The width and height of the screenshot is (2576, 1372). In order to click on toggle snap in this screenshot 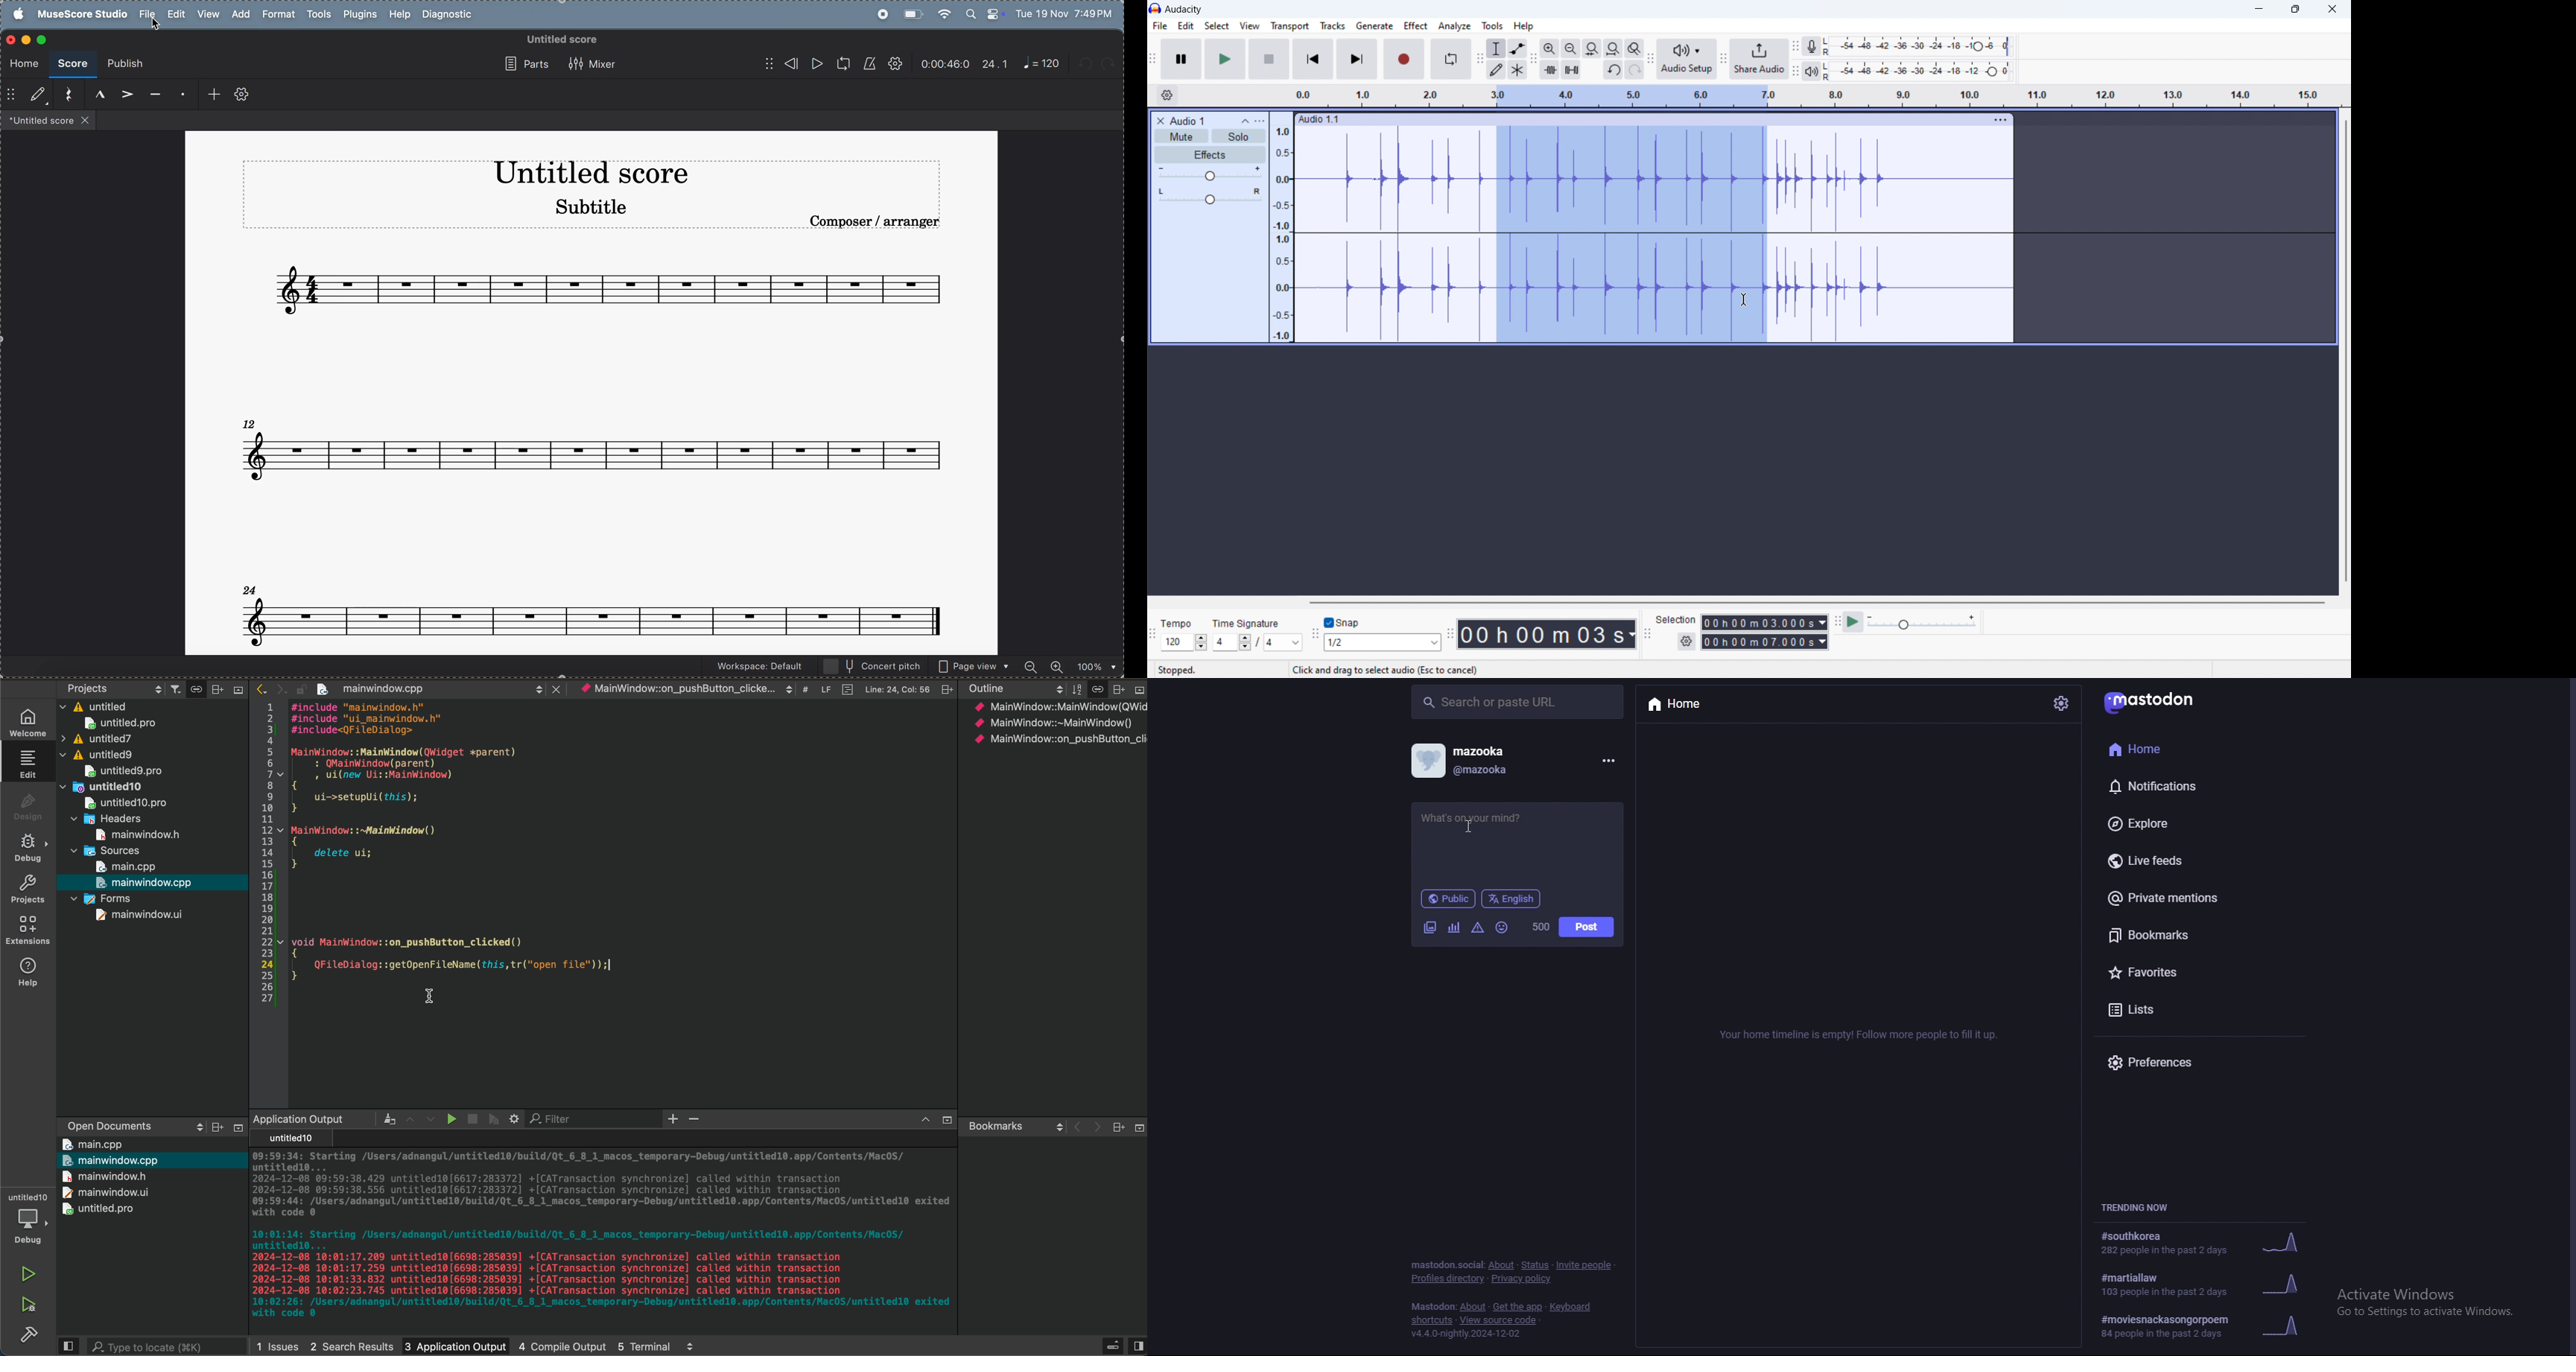, I will do `click(1342, 622)`.